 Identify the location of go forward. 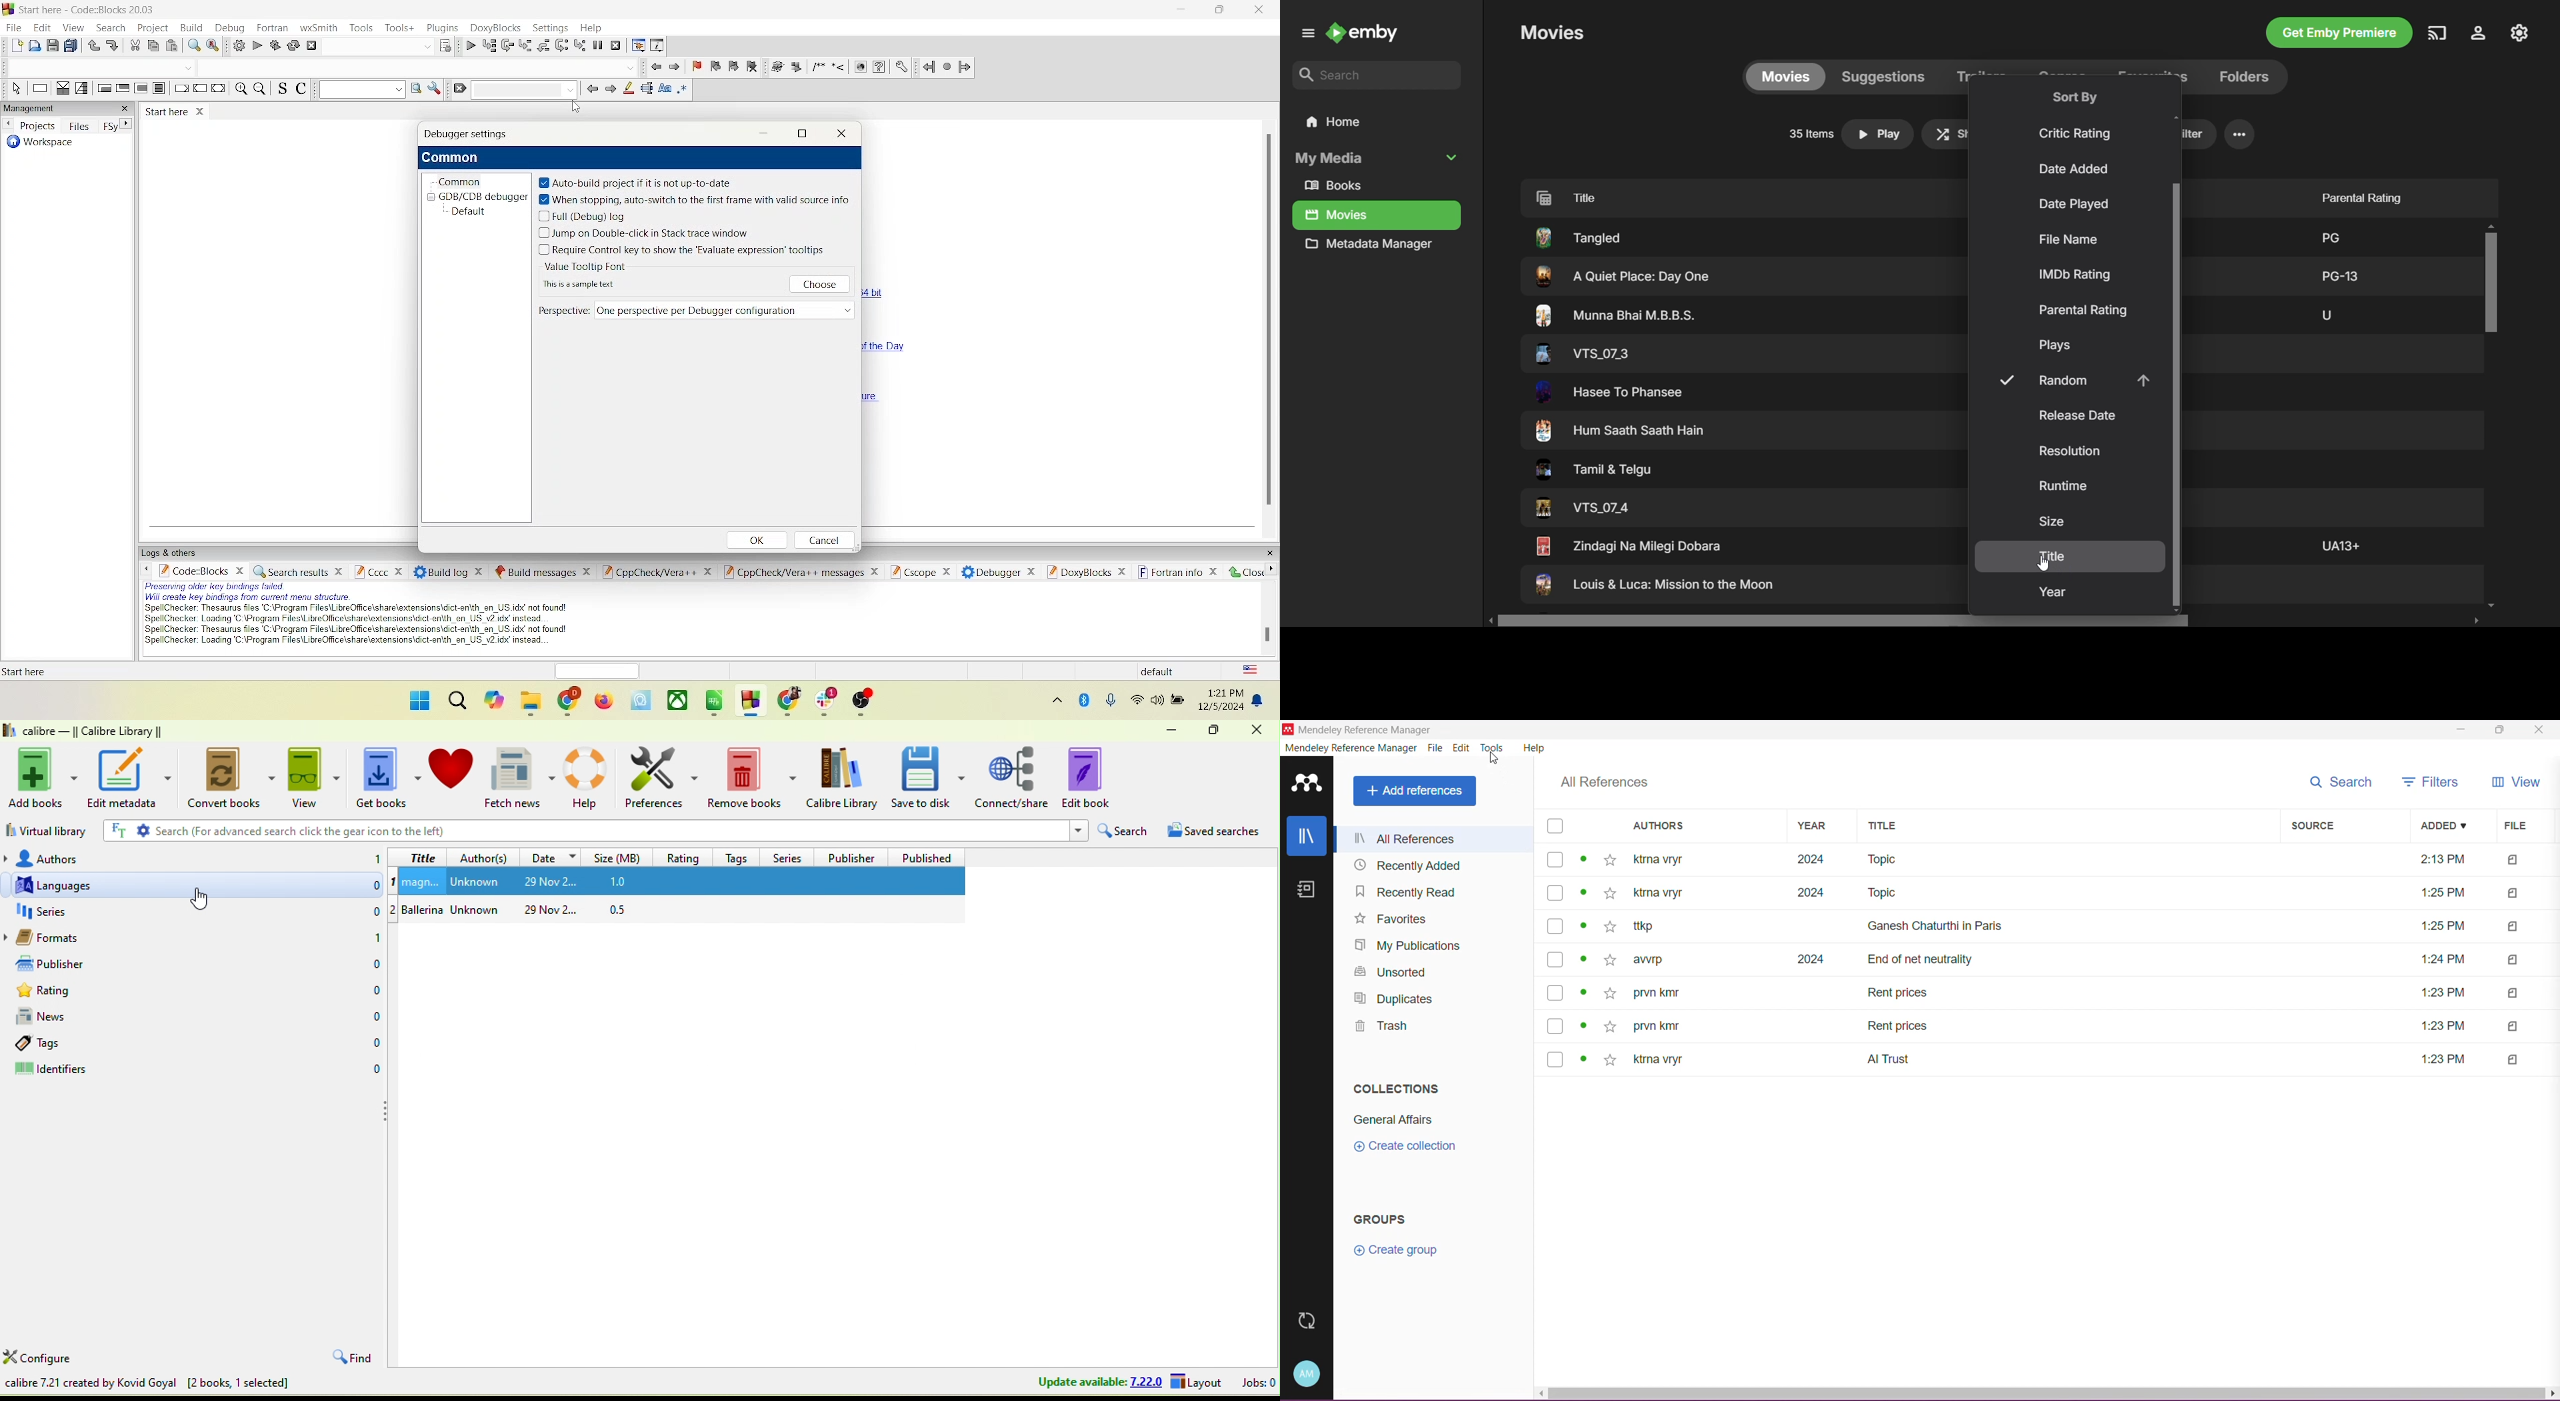
(611, 89).